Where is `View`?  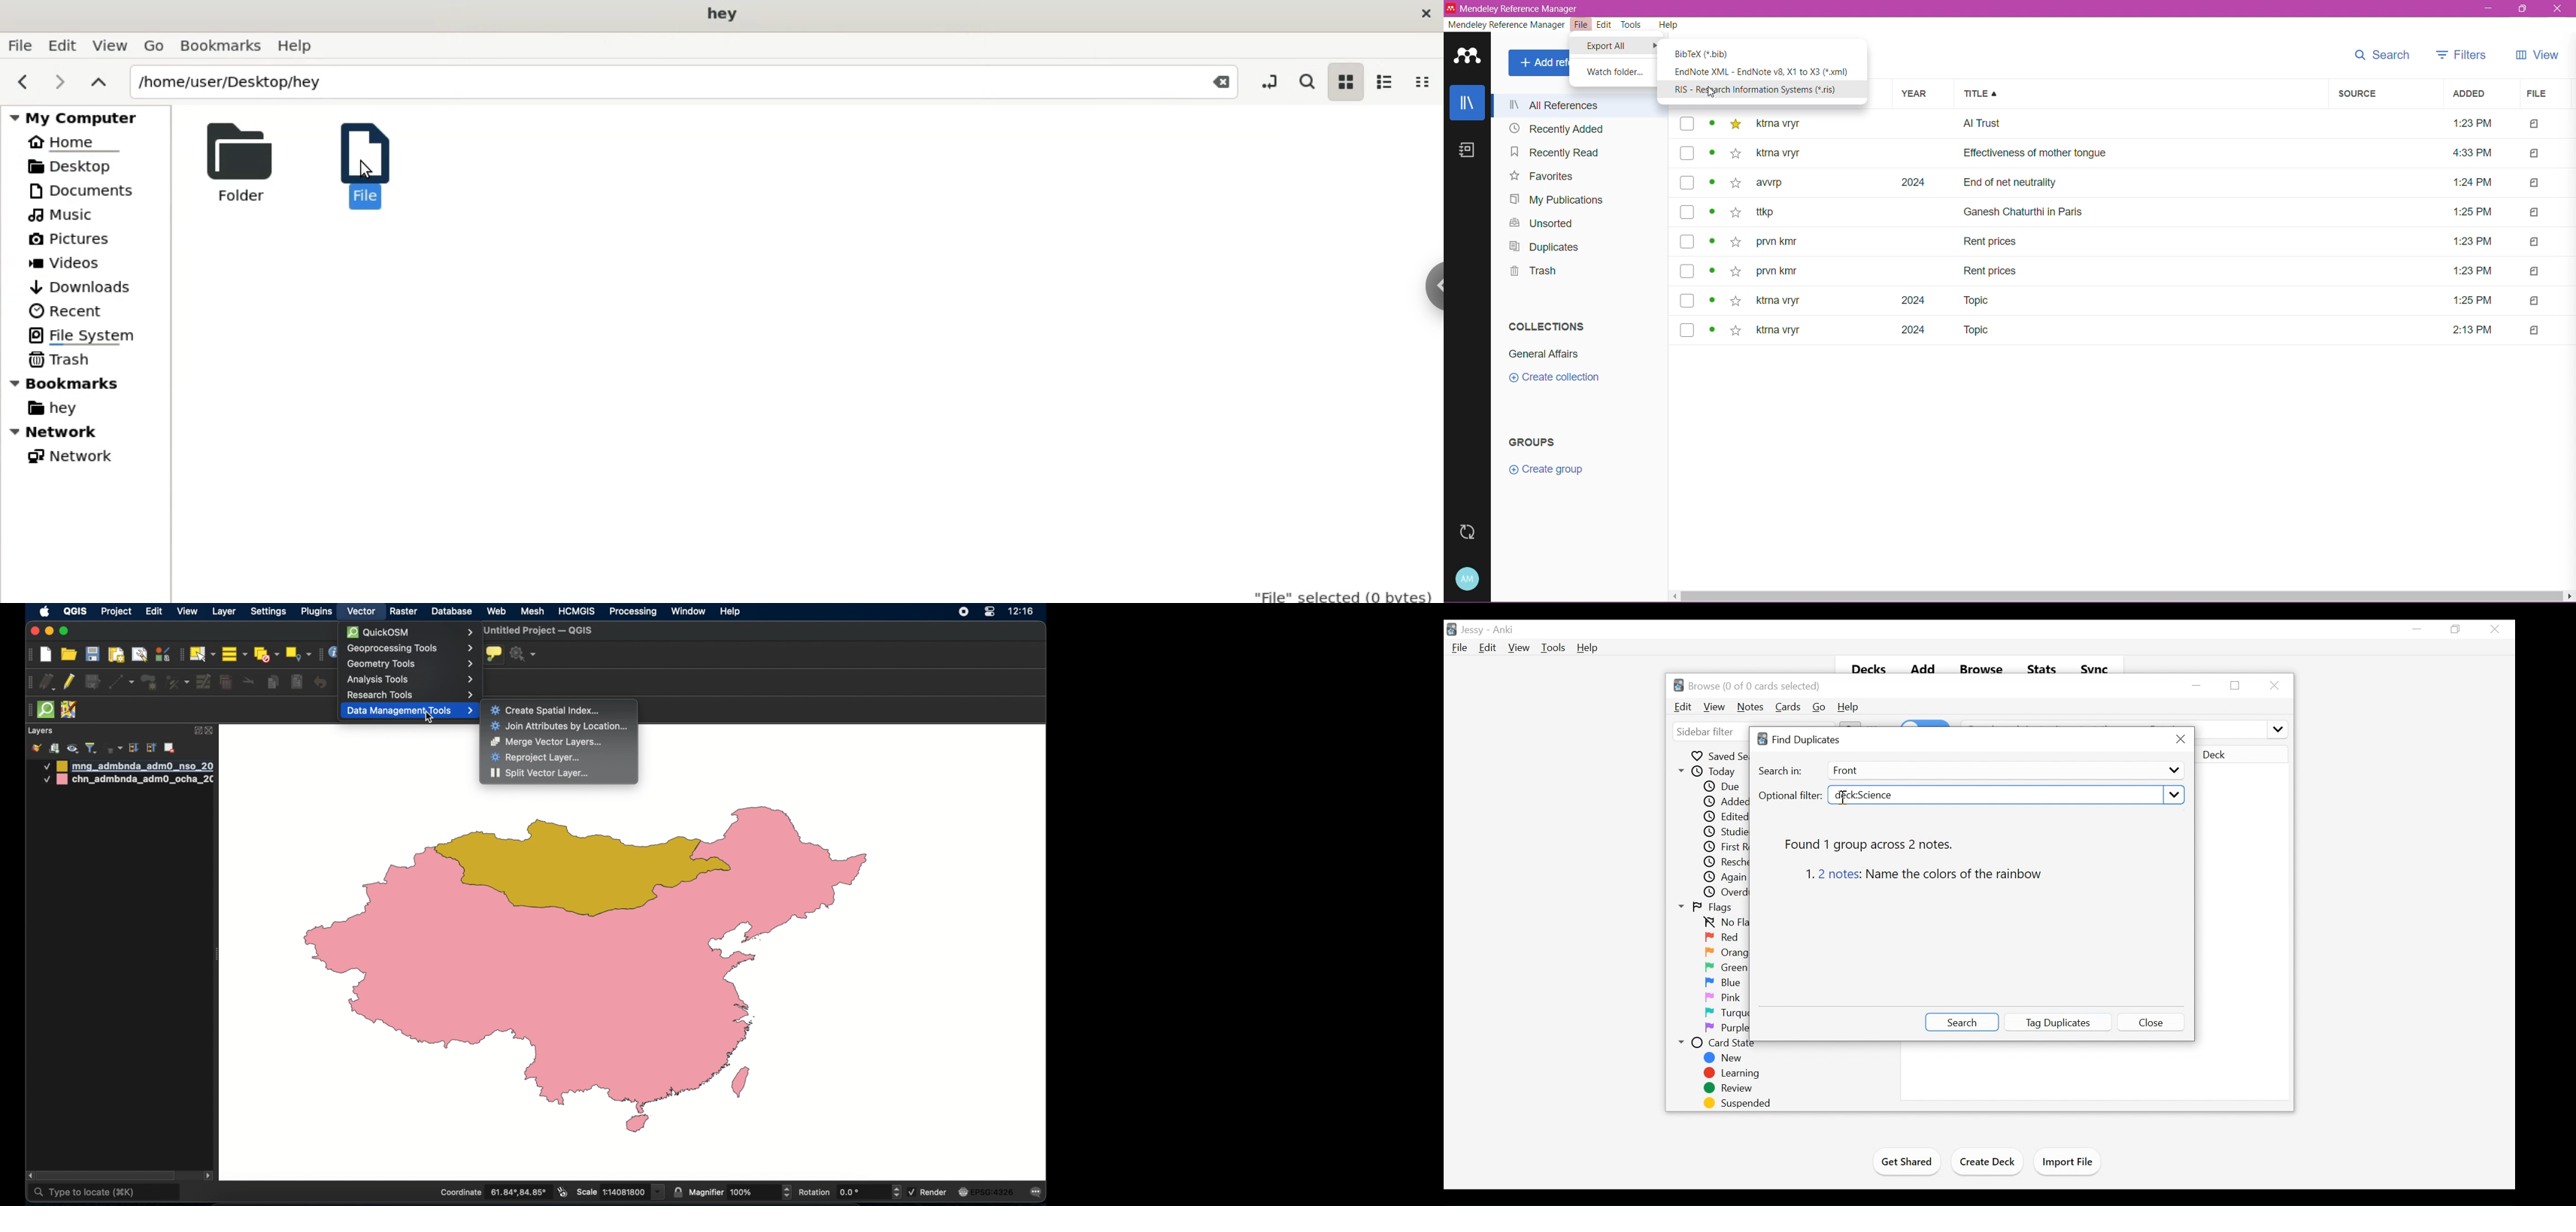 View is located at coordinates (1519, 648).